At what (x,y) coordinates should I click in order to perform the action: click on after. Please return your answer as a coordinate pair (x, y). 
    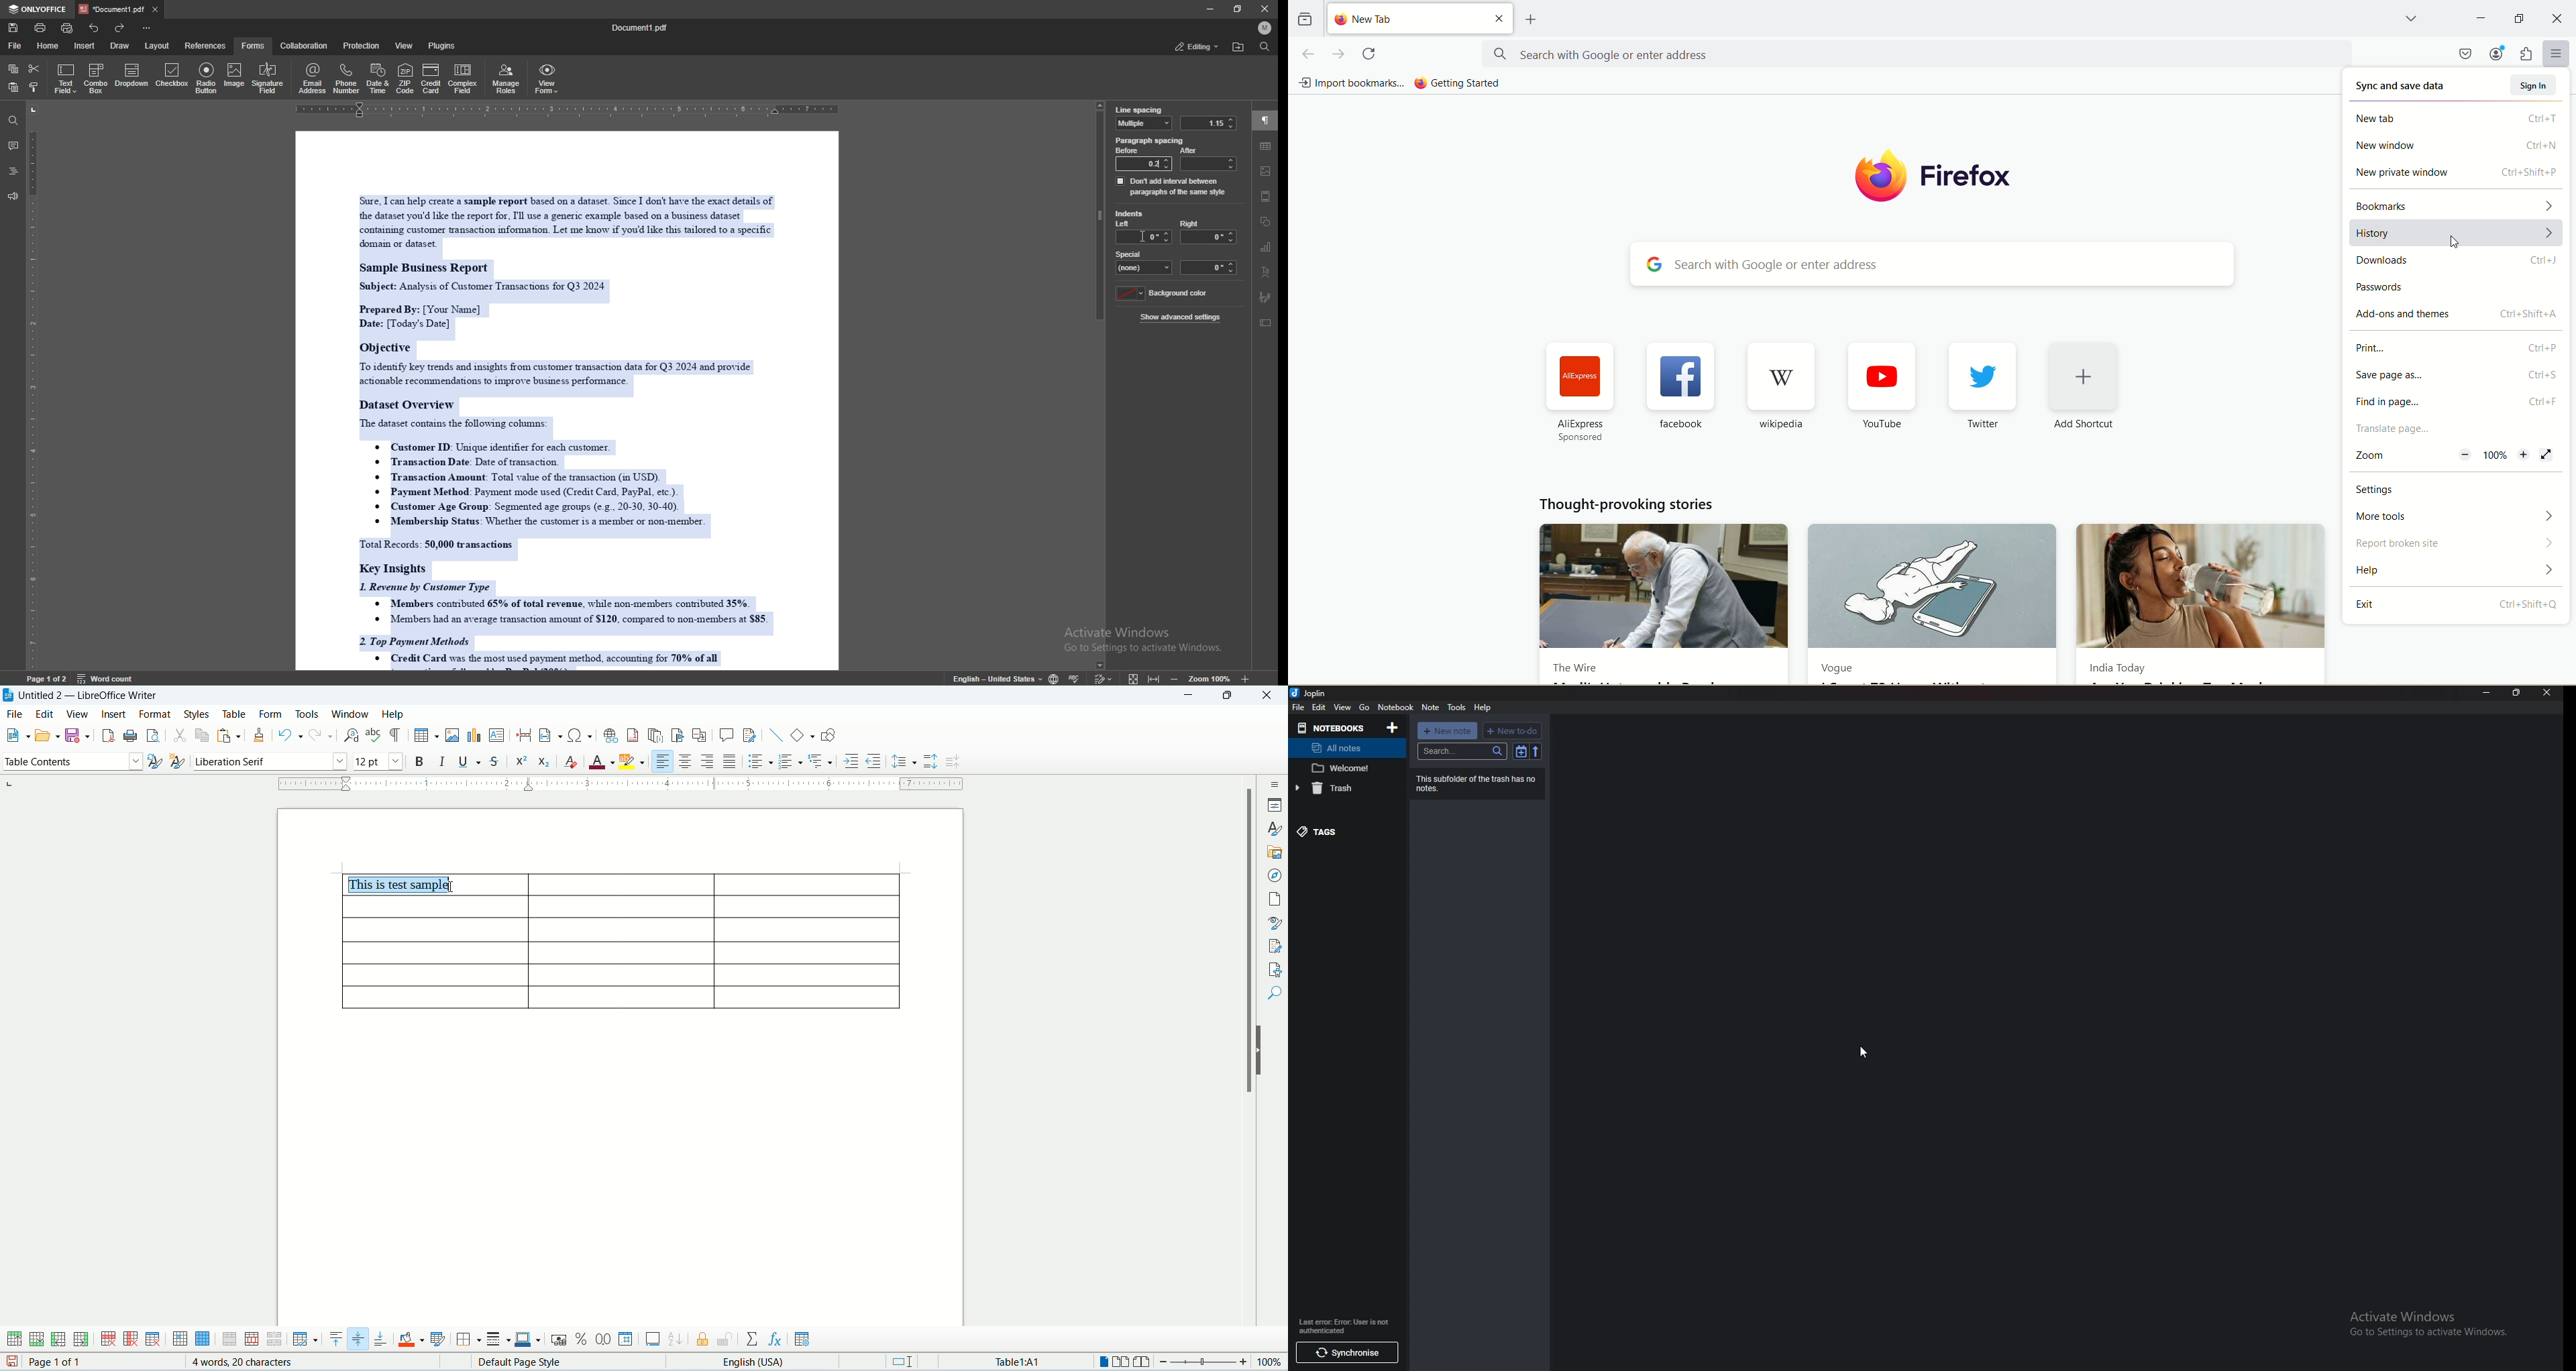
    Looking at the image, I should click on (1207, 158).